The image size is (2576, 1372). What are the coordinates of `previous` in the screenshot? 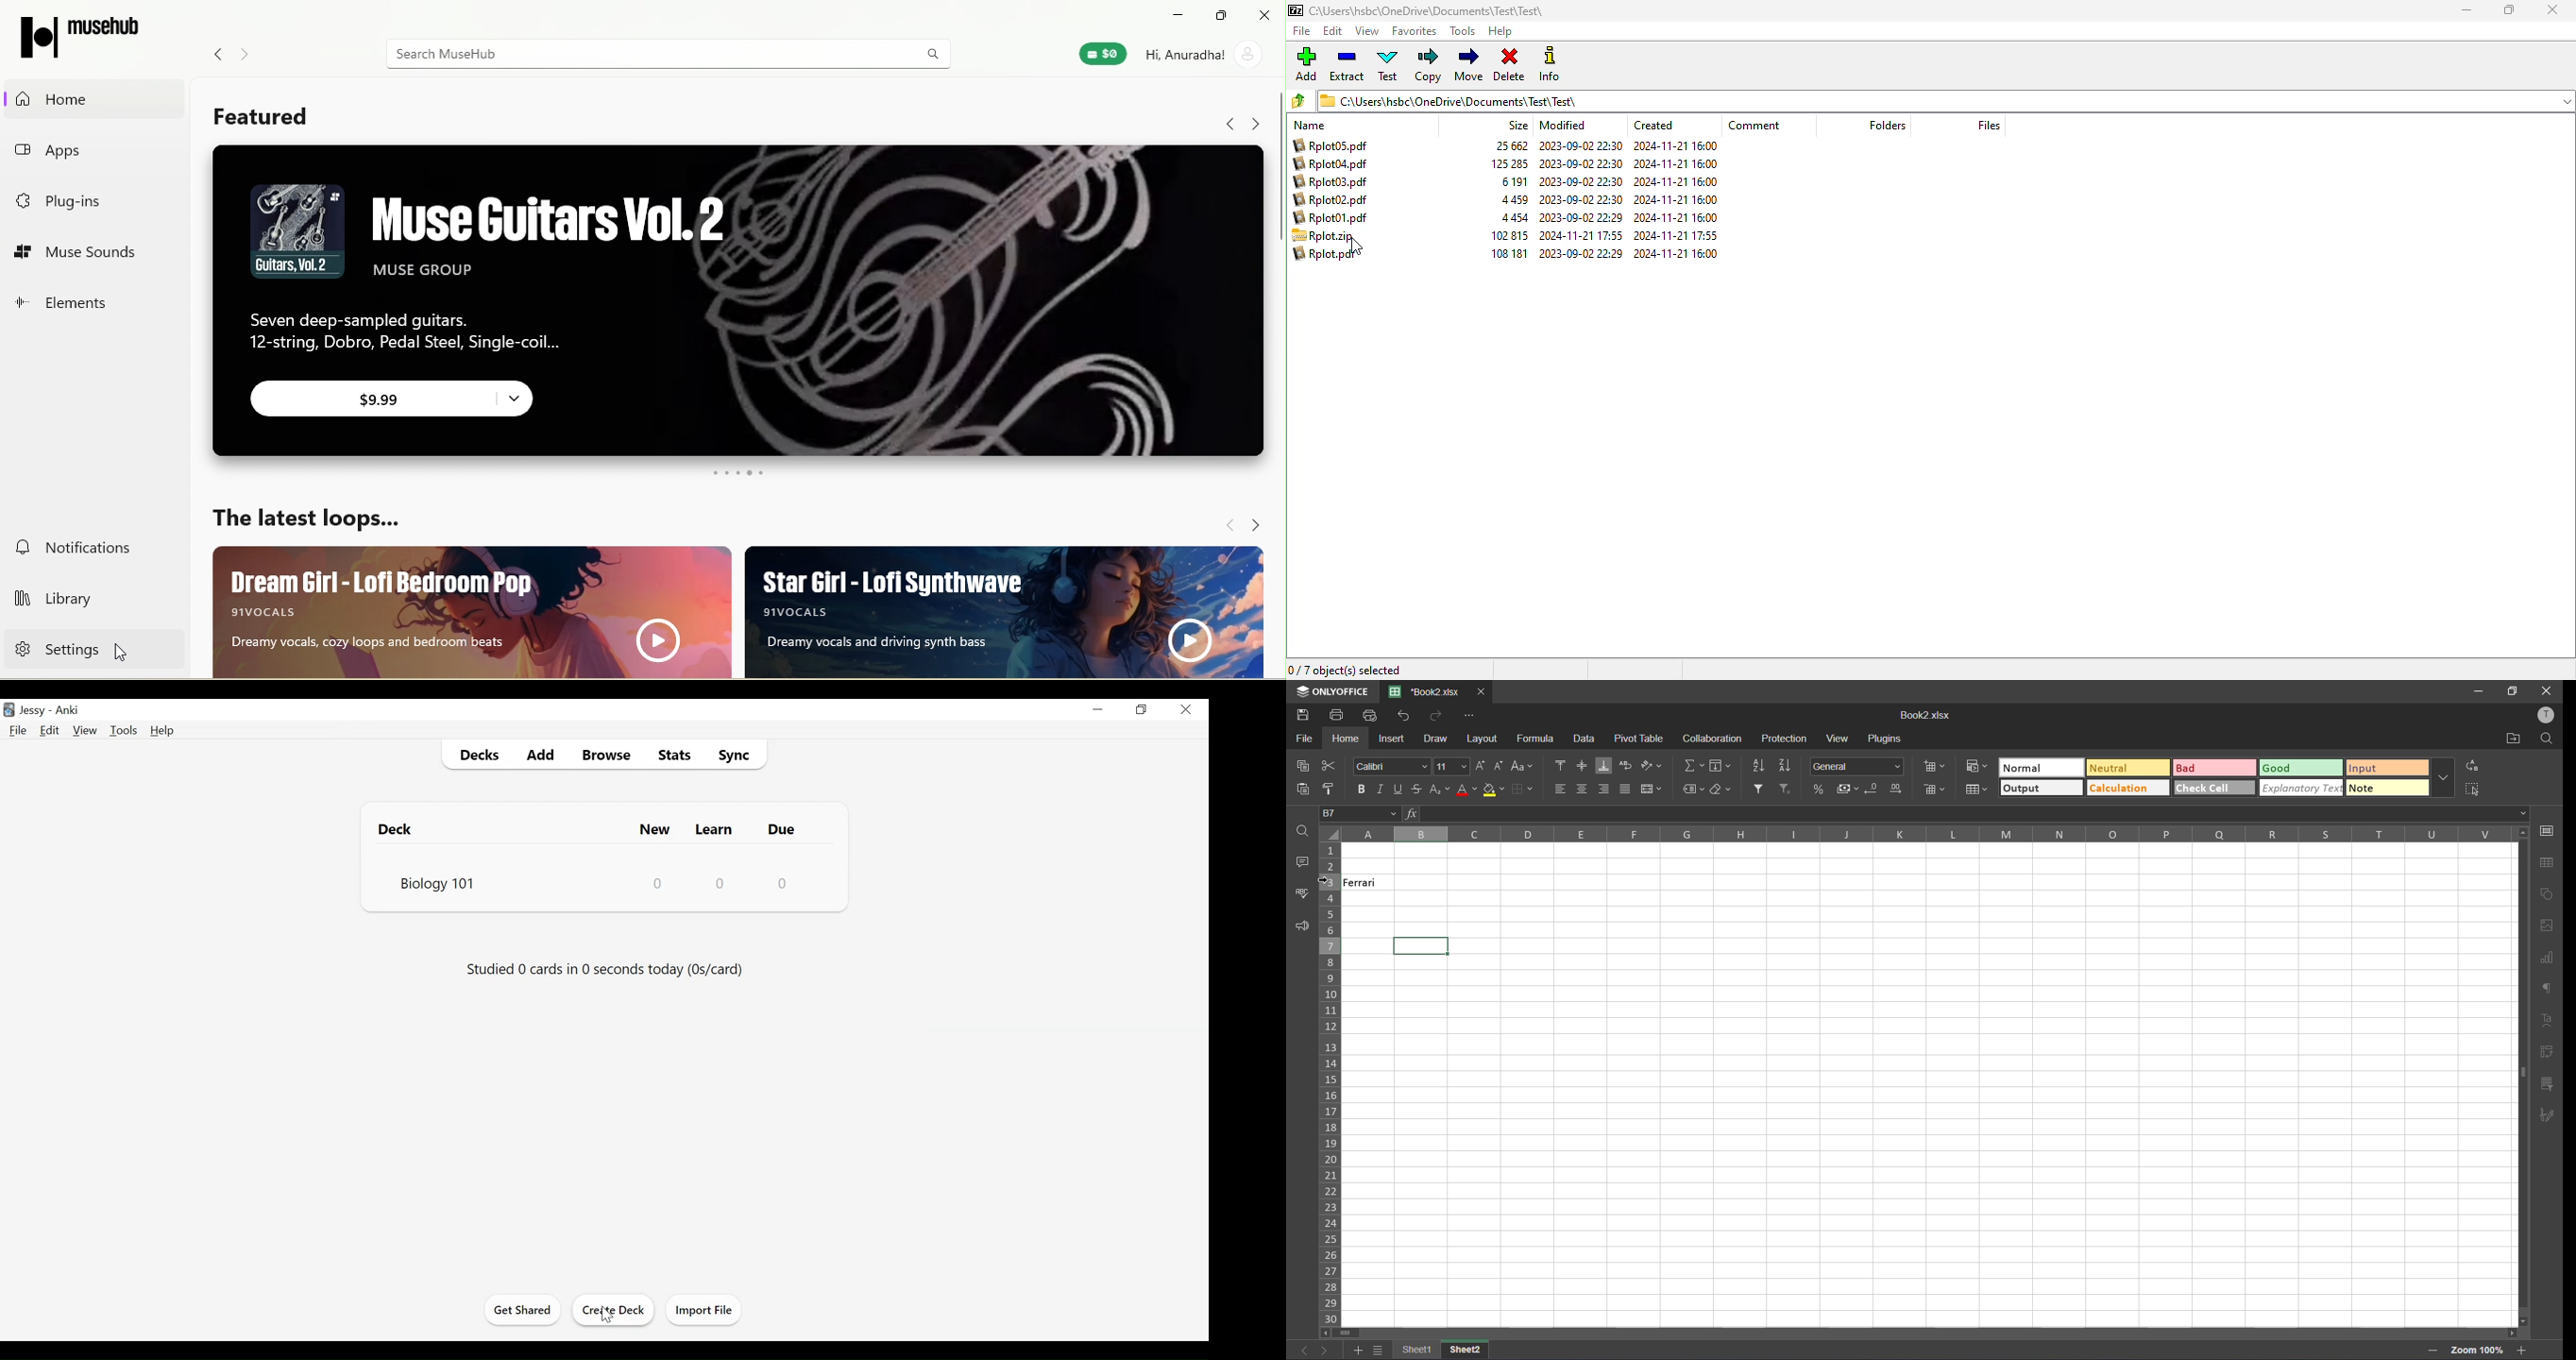 It's located at (1301, 1350).